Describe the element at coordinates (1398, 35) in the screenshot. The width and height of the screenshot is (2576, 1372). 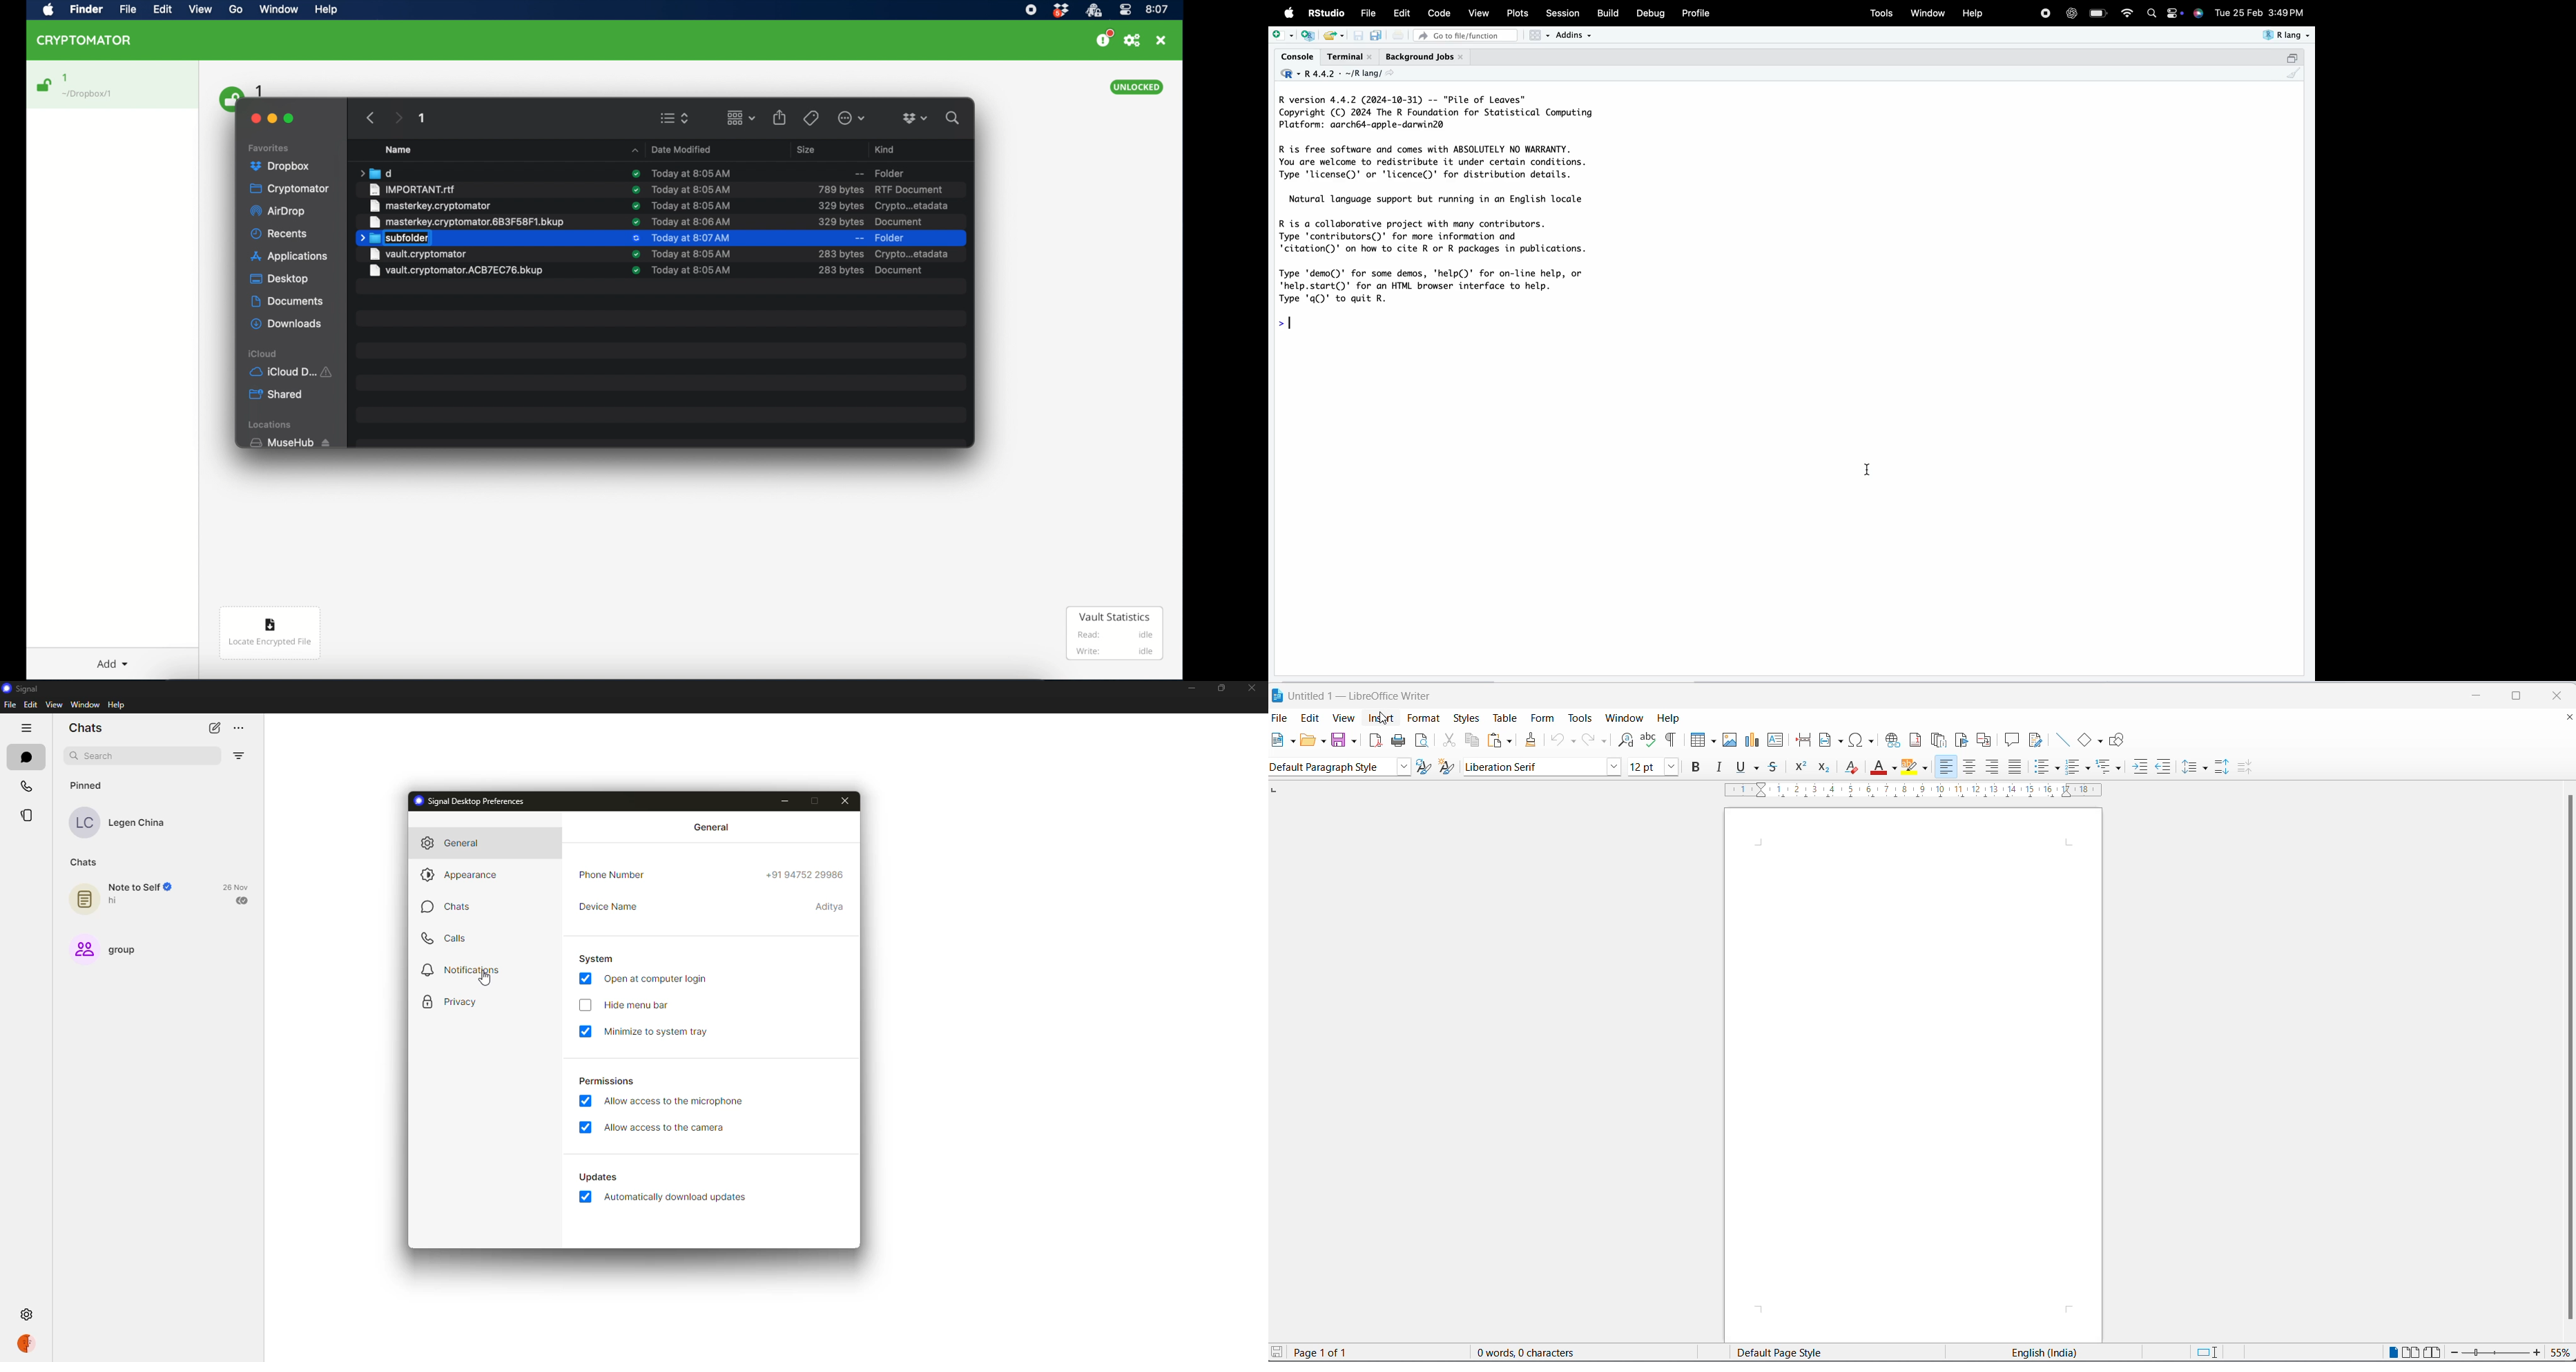
I see `print the current file` at that location.